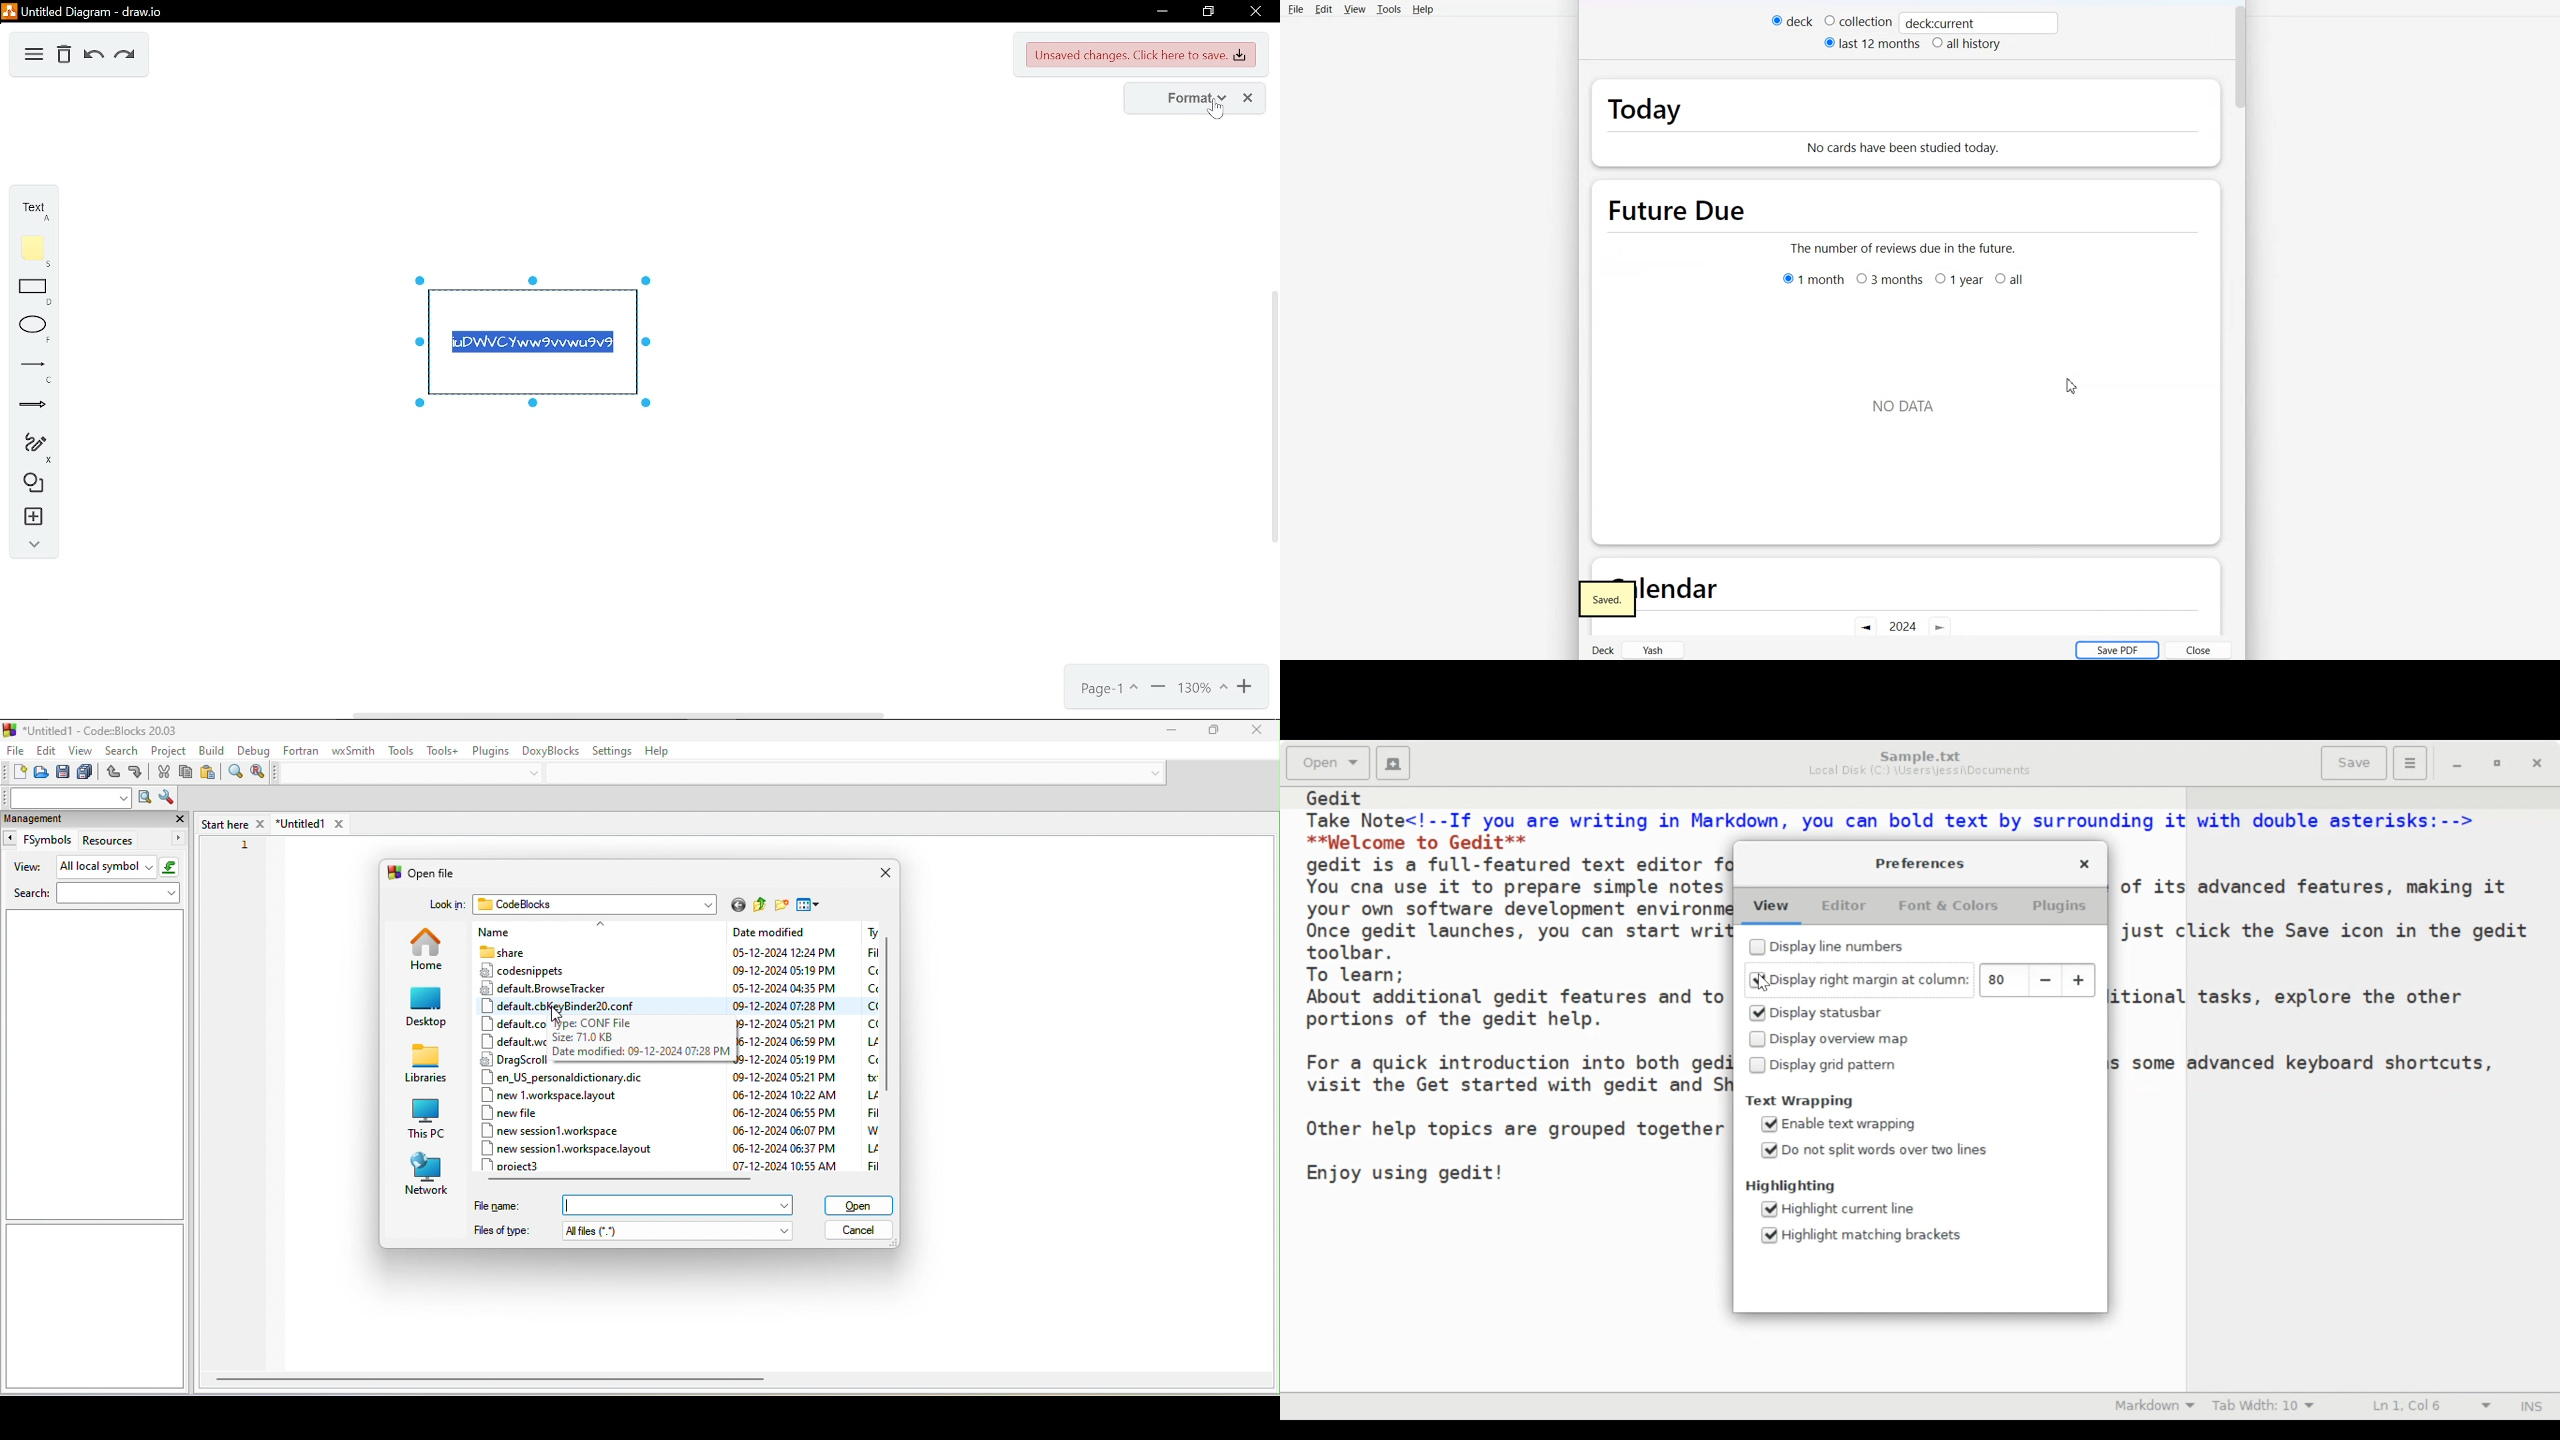  Describe the element at coordinates (2072, 385) in the screenshot. I see `Cursor` at that location.